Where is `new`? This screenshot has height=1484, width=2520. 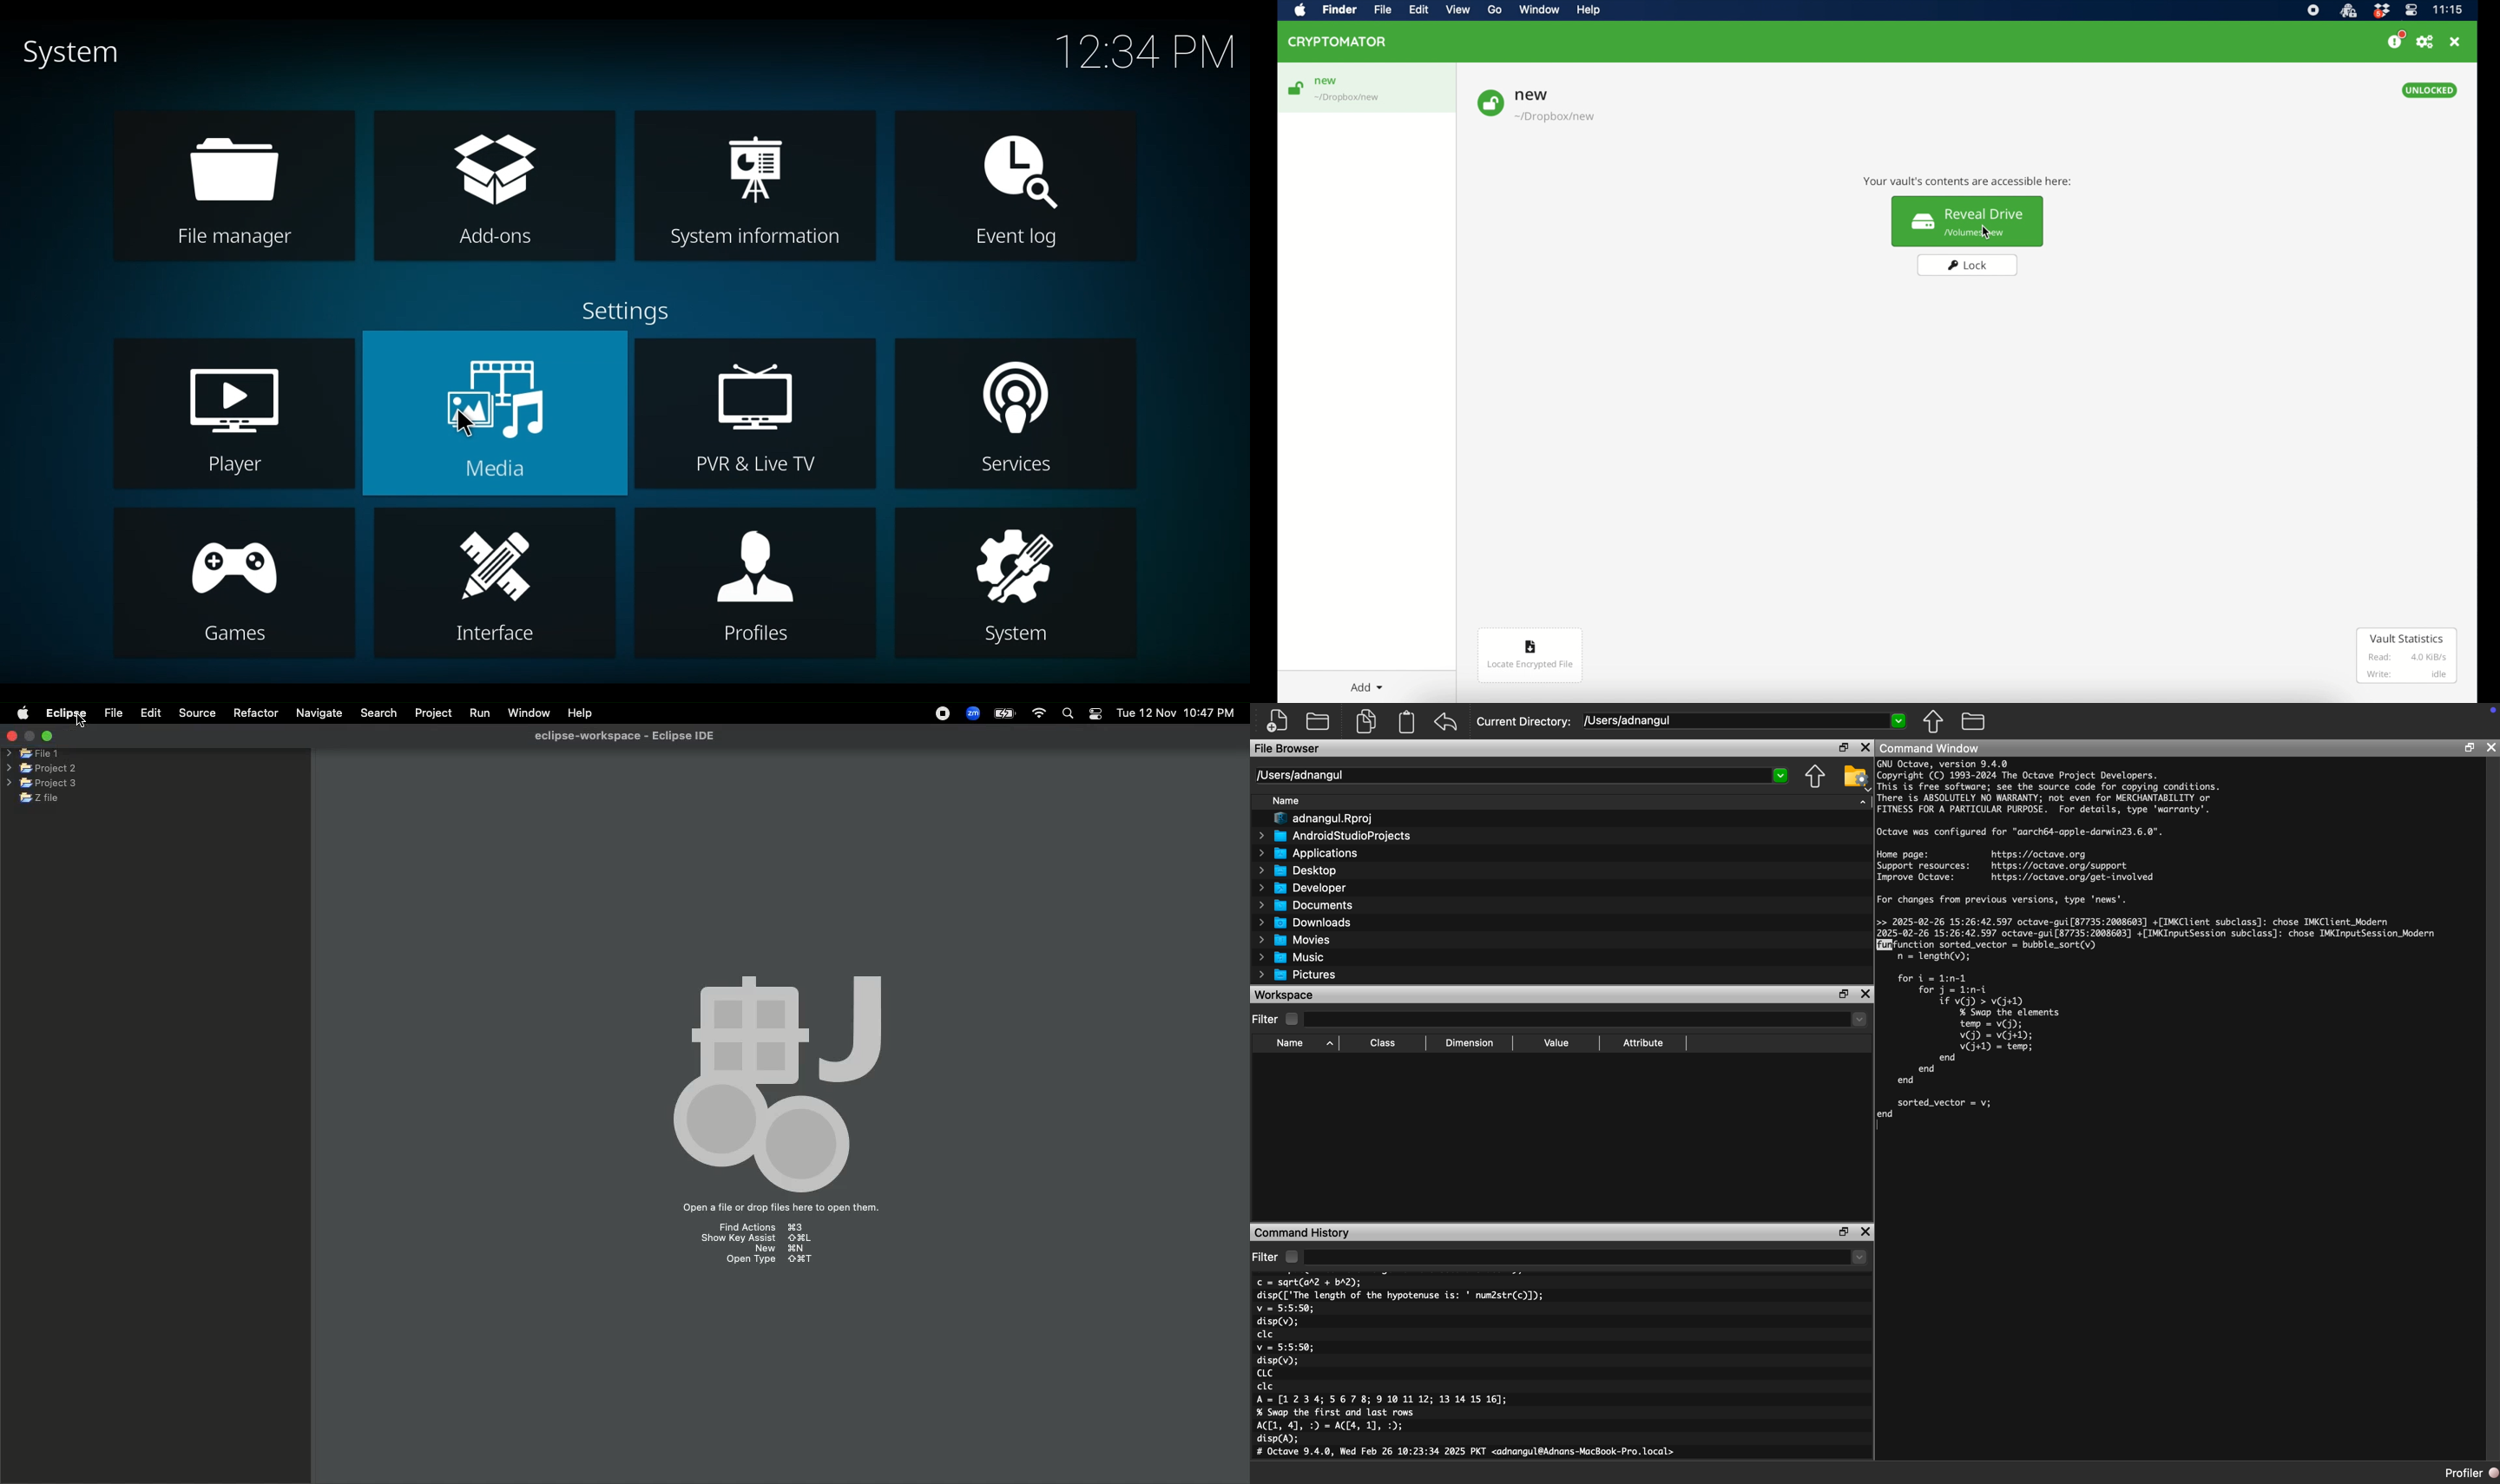 new is located at coordinates (1326, 81).